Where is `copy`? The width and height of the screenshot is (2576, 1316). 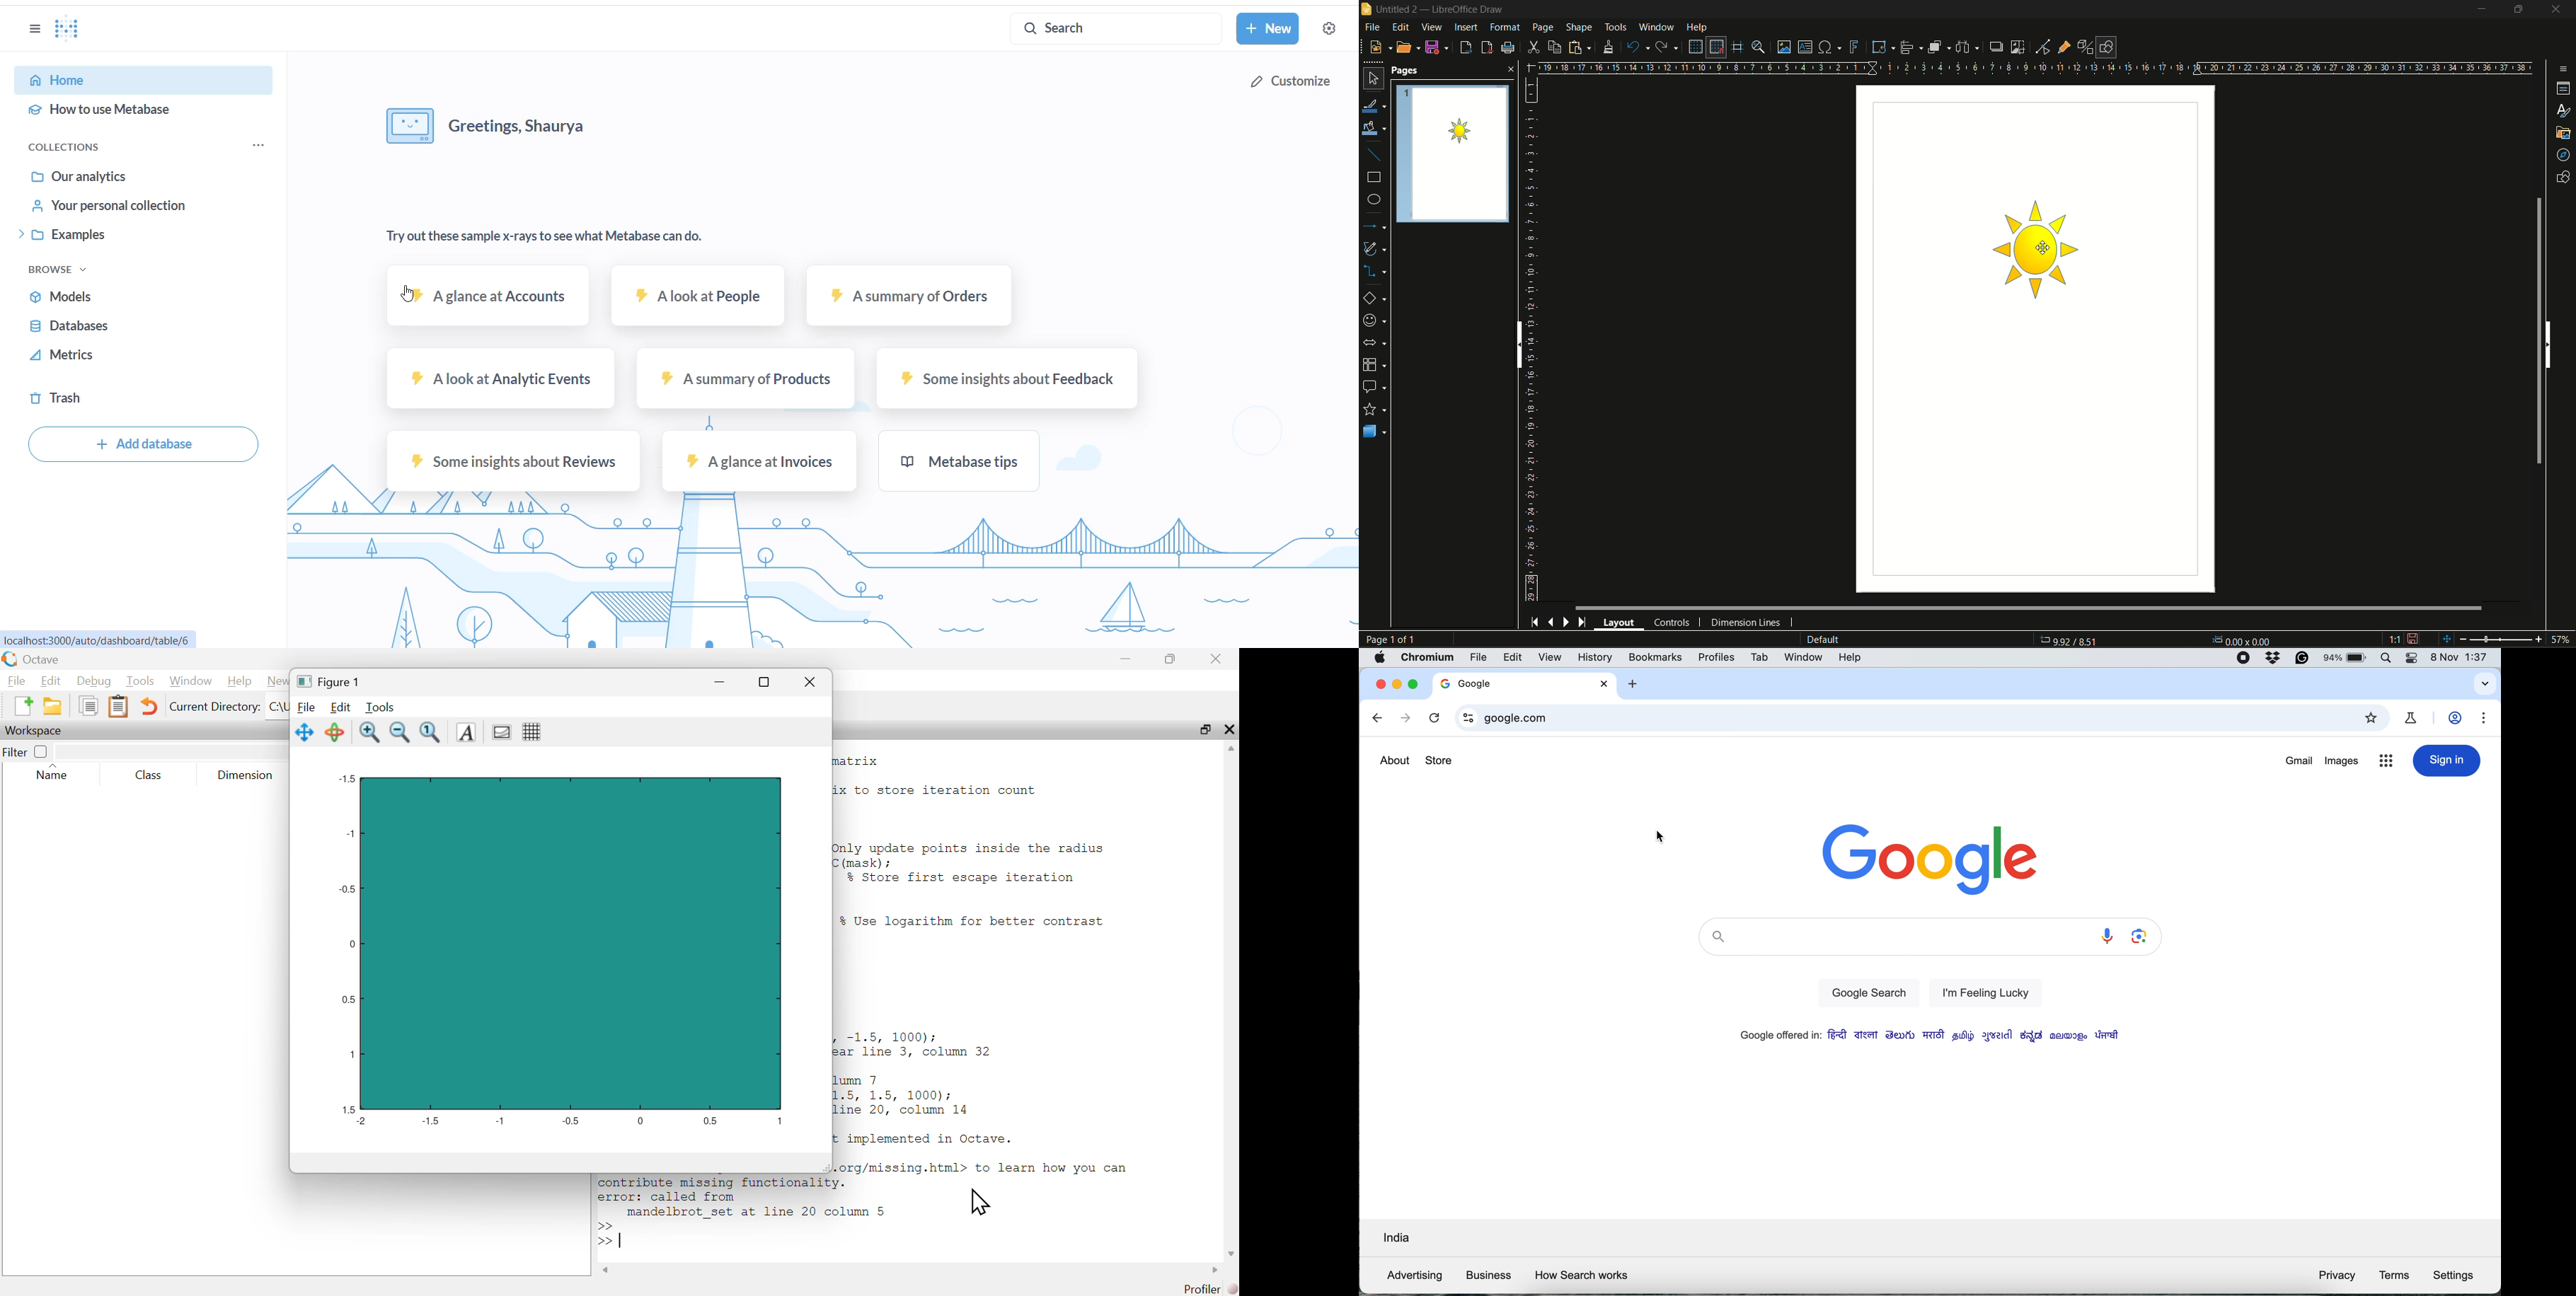
copy is located at coordinates (88, 706).